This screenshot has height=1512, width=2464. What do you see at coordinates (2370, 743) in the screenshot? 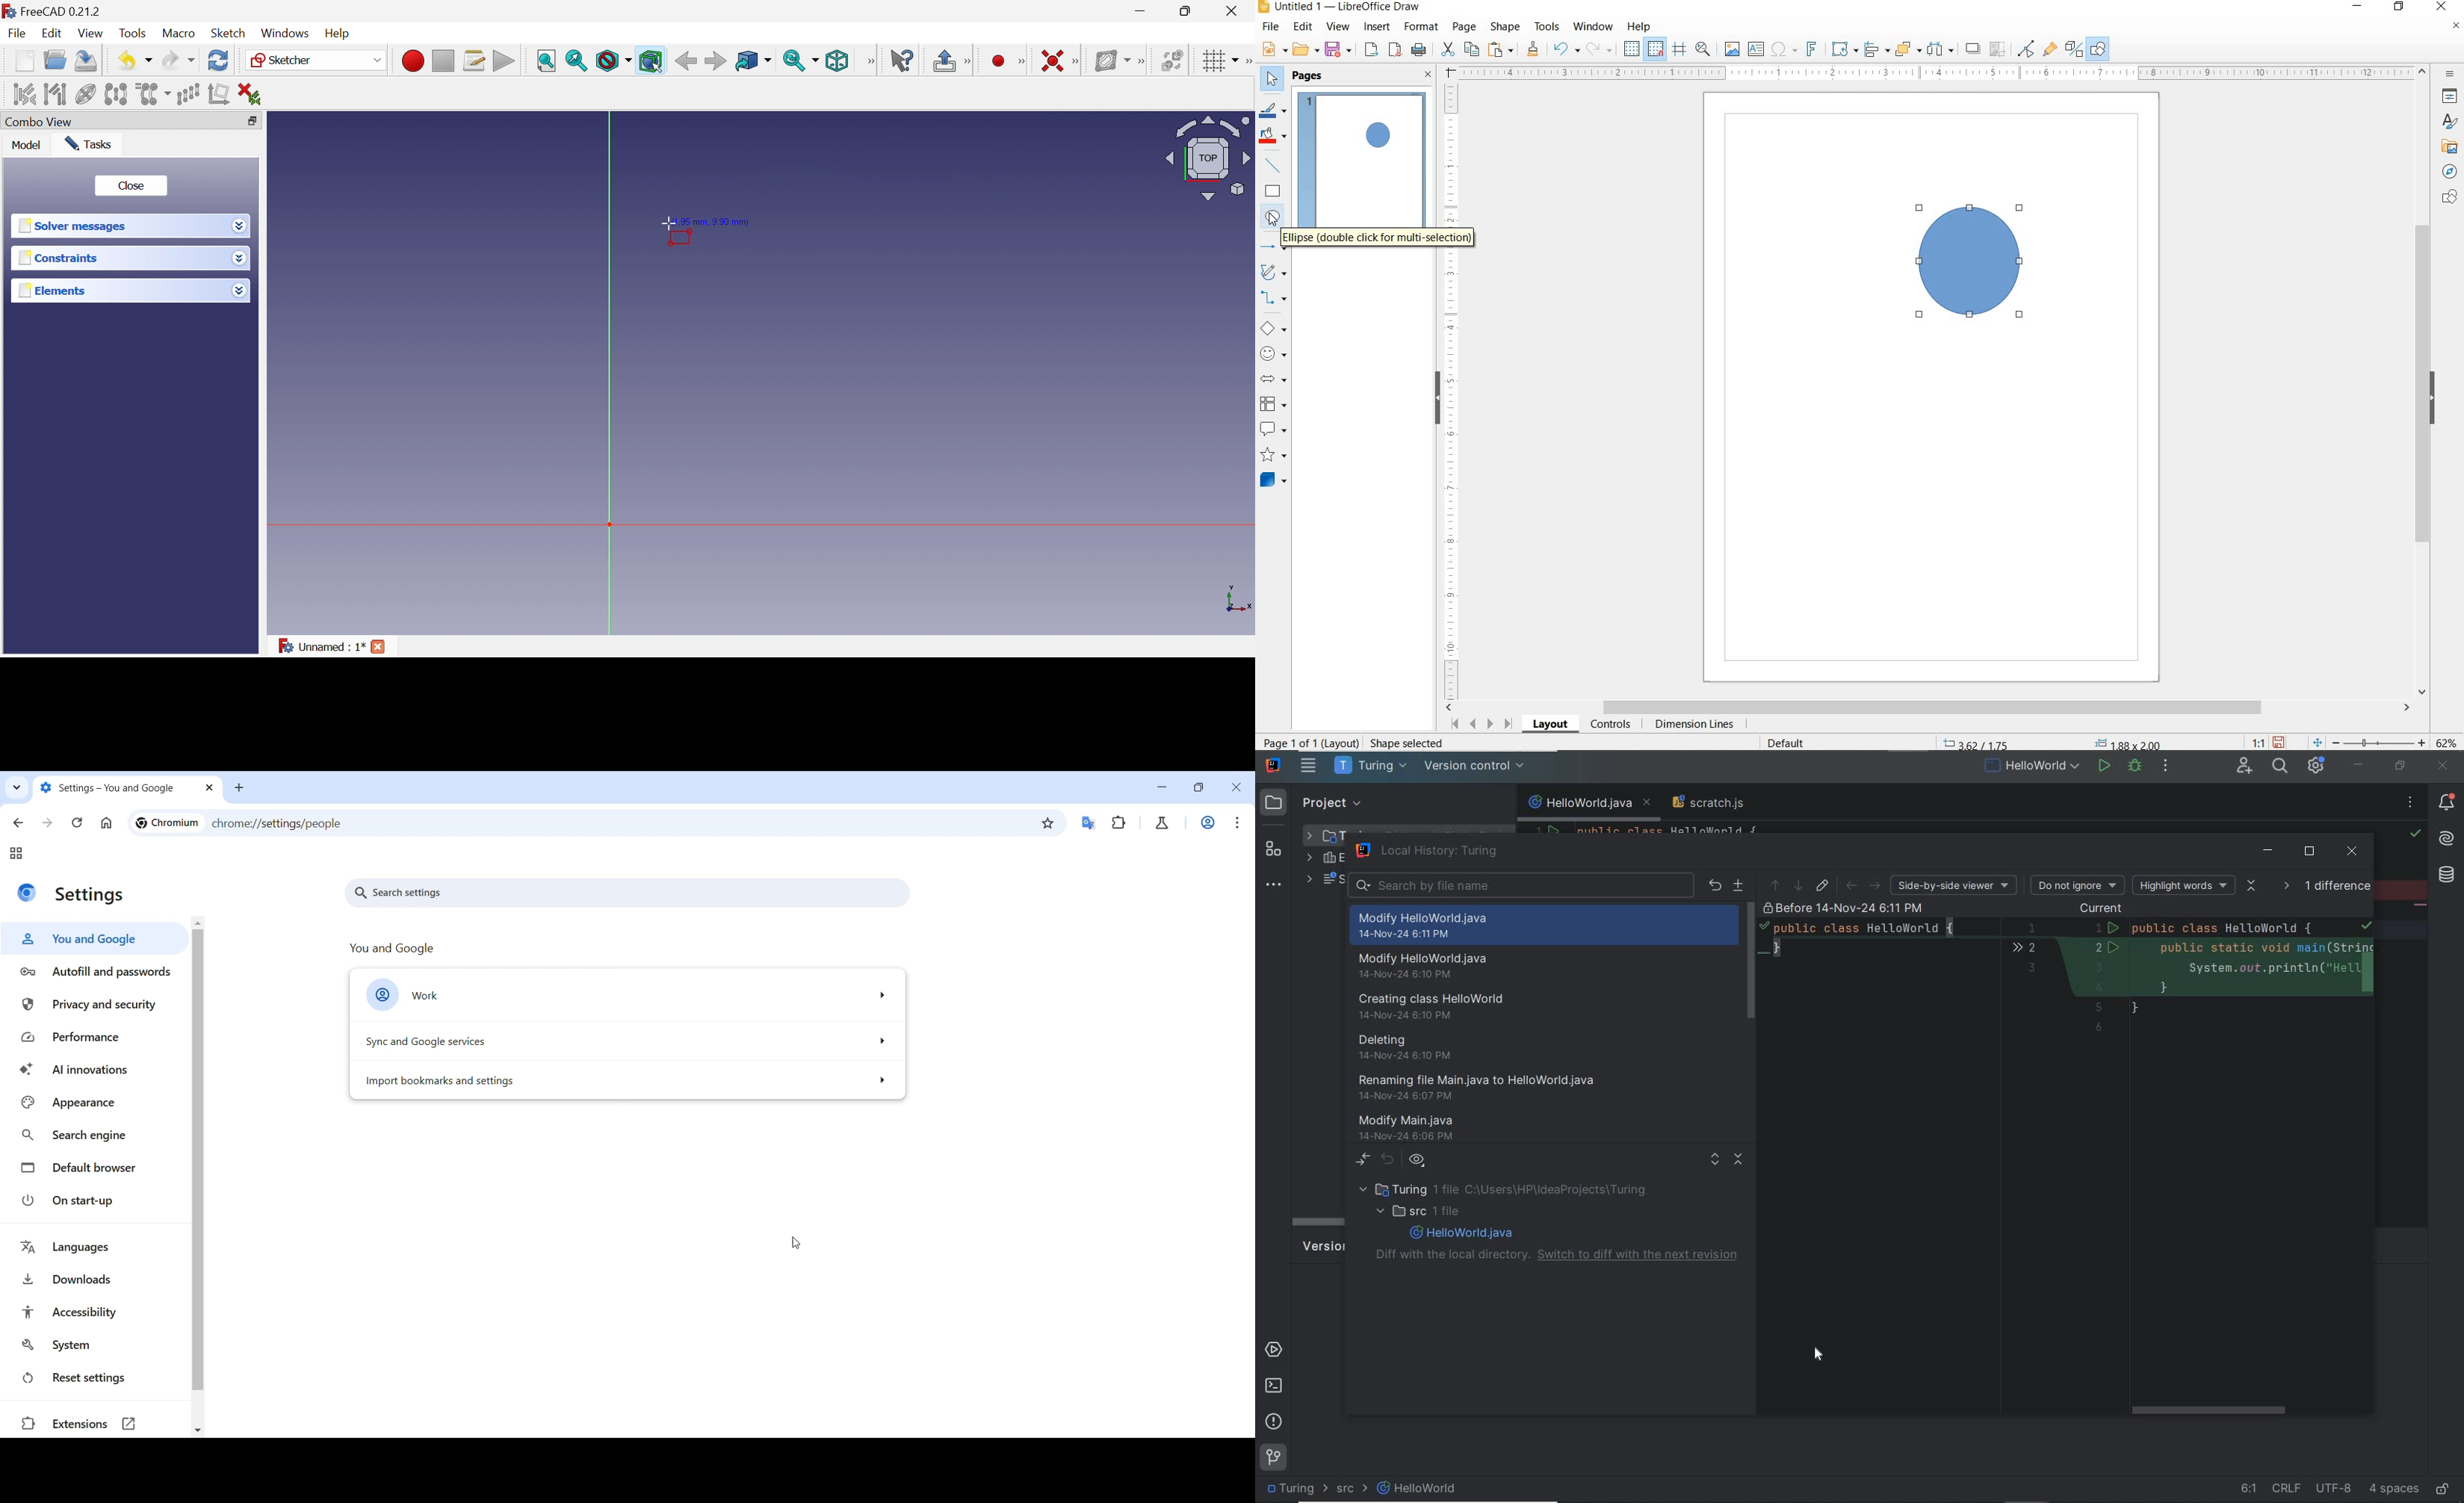
I see `ZOOM OUT OR ZOOM IN` at bounding box center [2370, 743].